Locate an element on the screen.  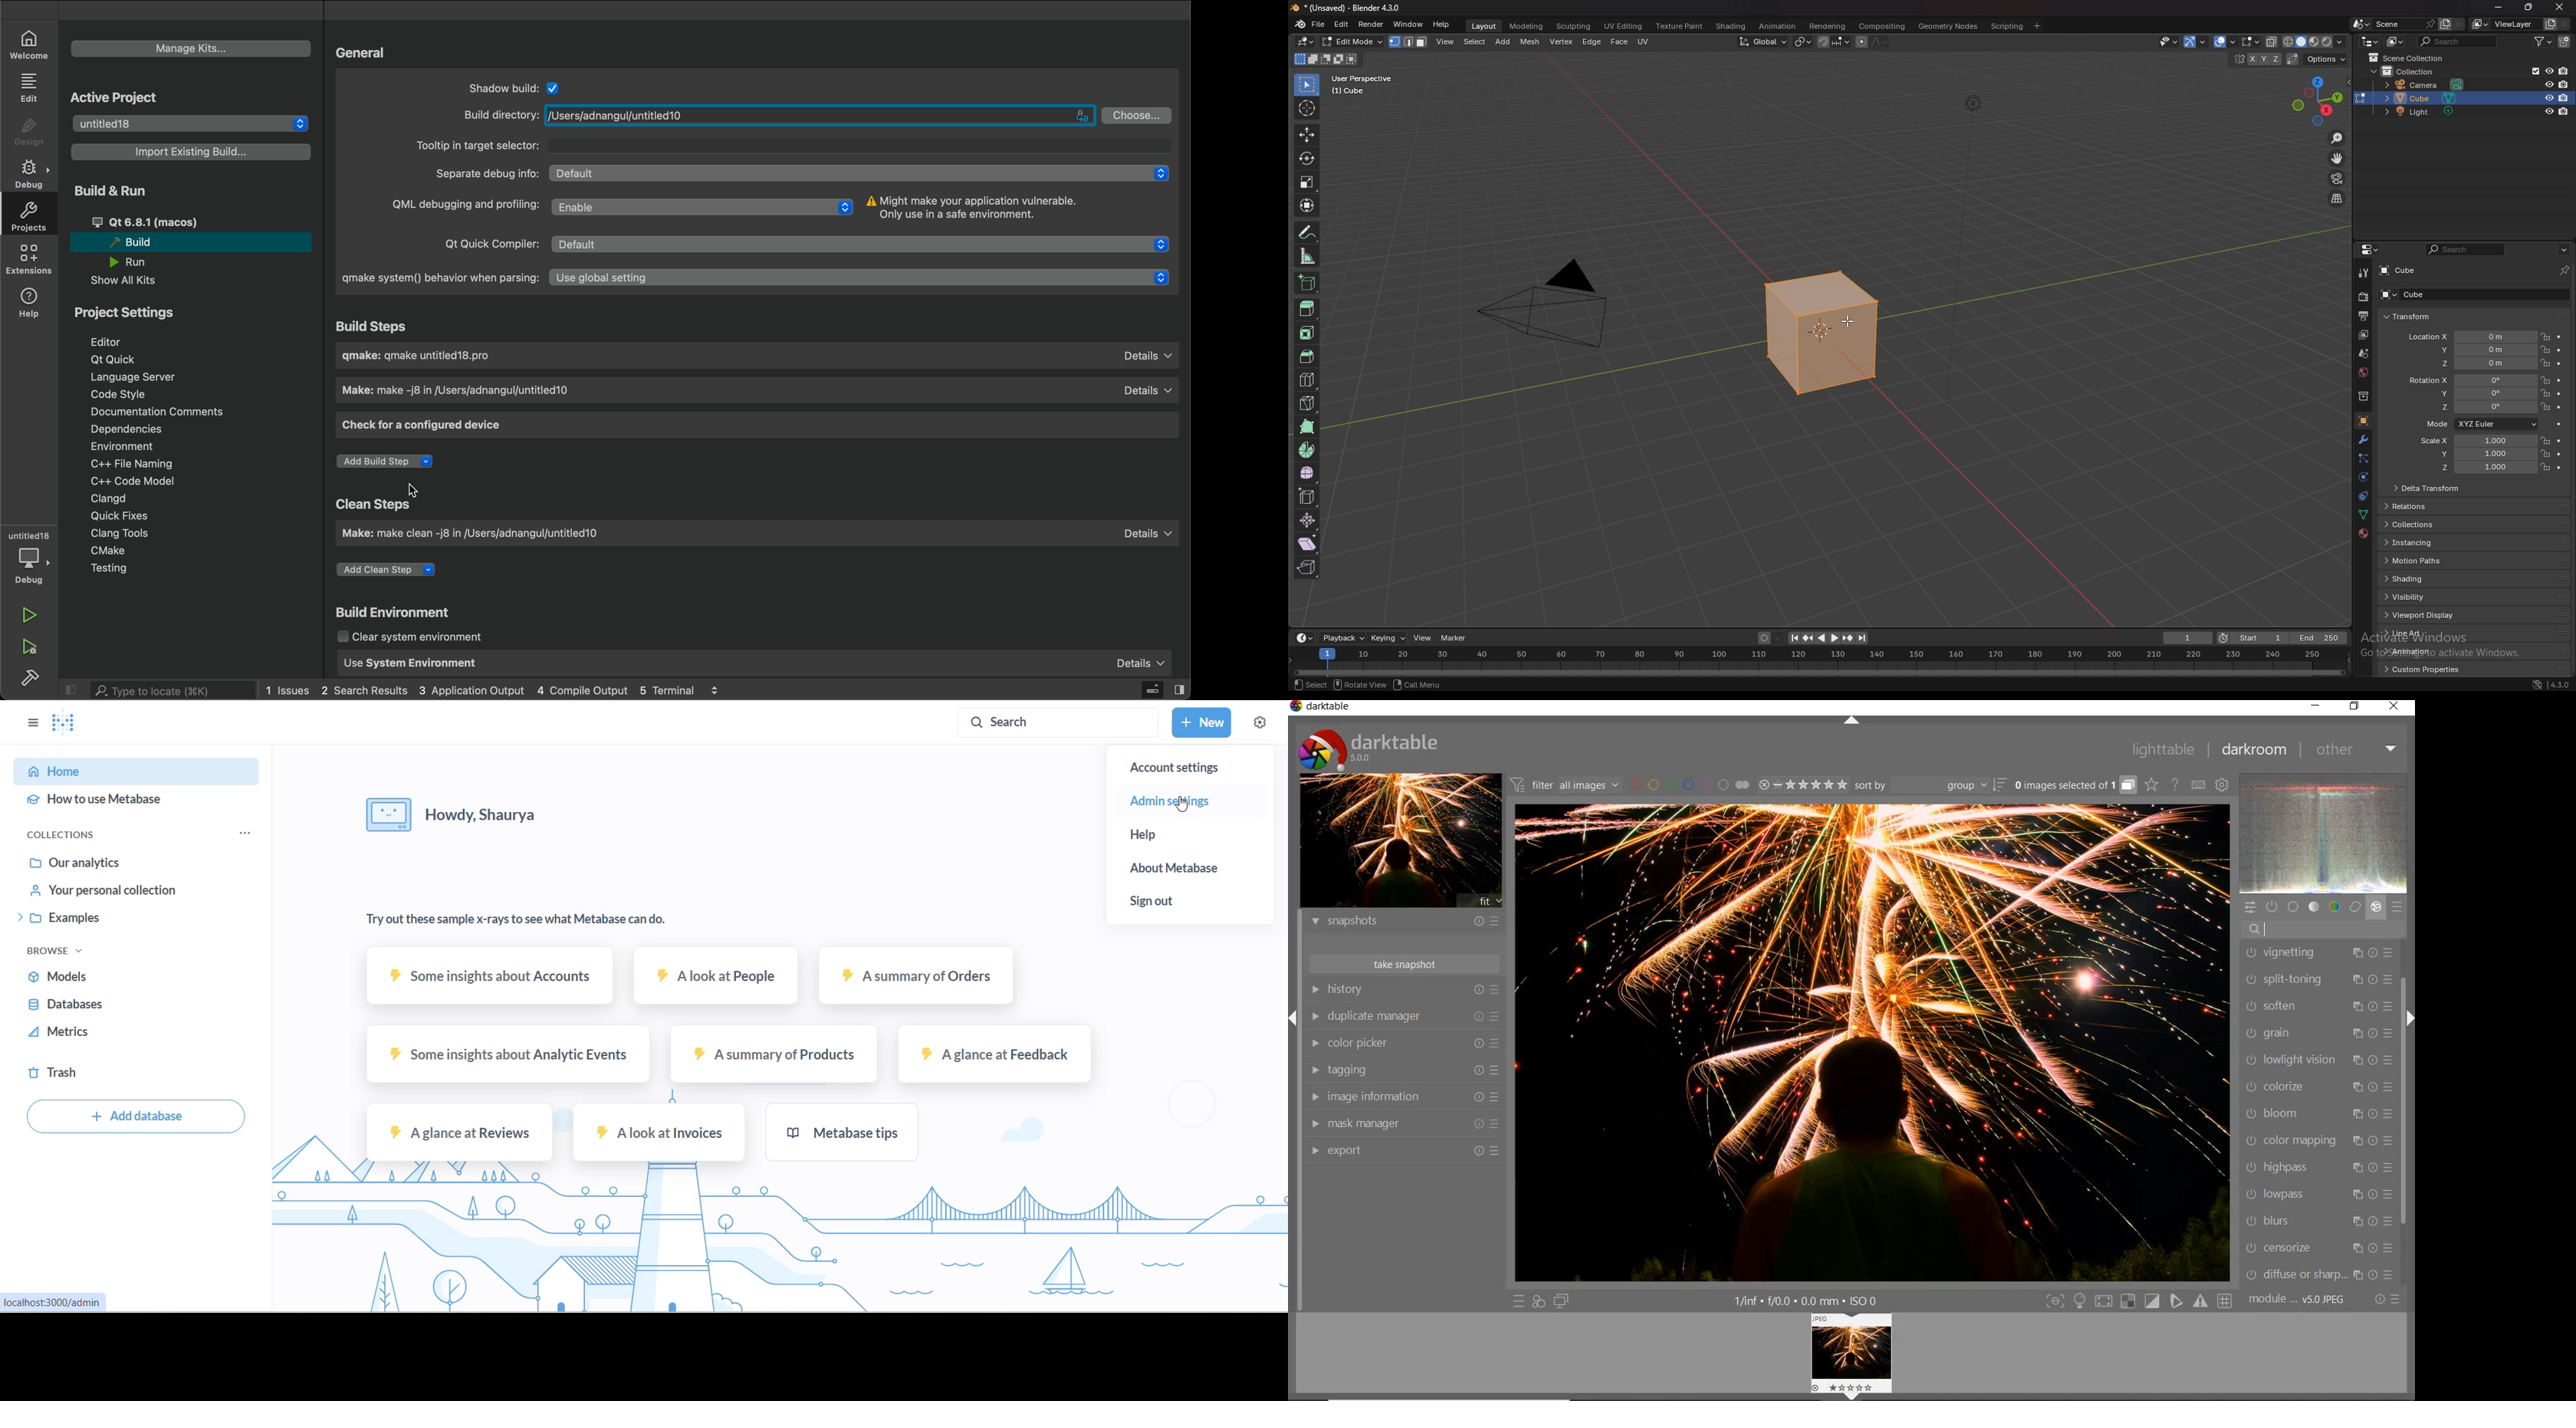
check  is located at coordinates (749, 427).